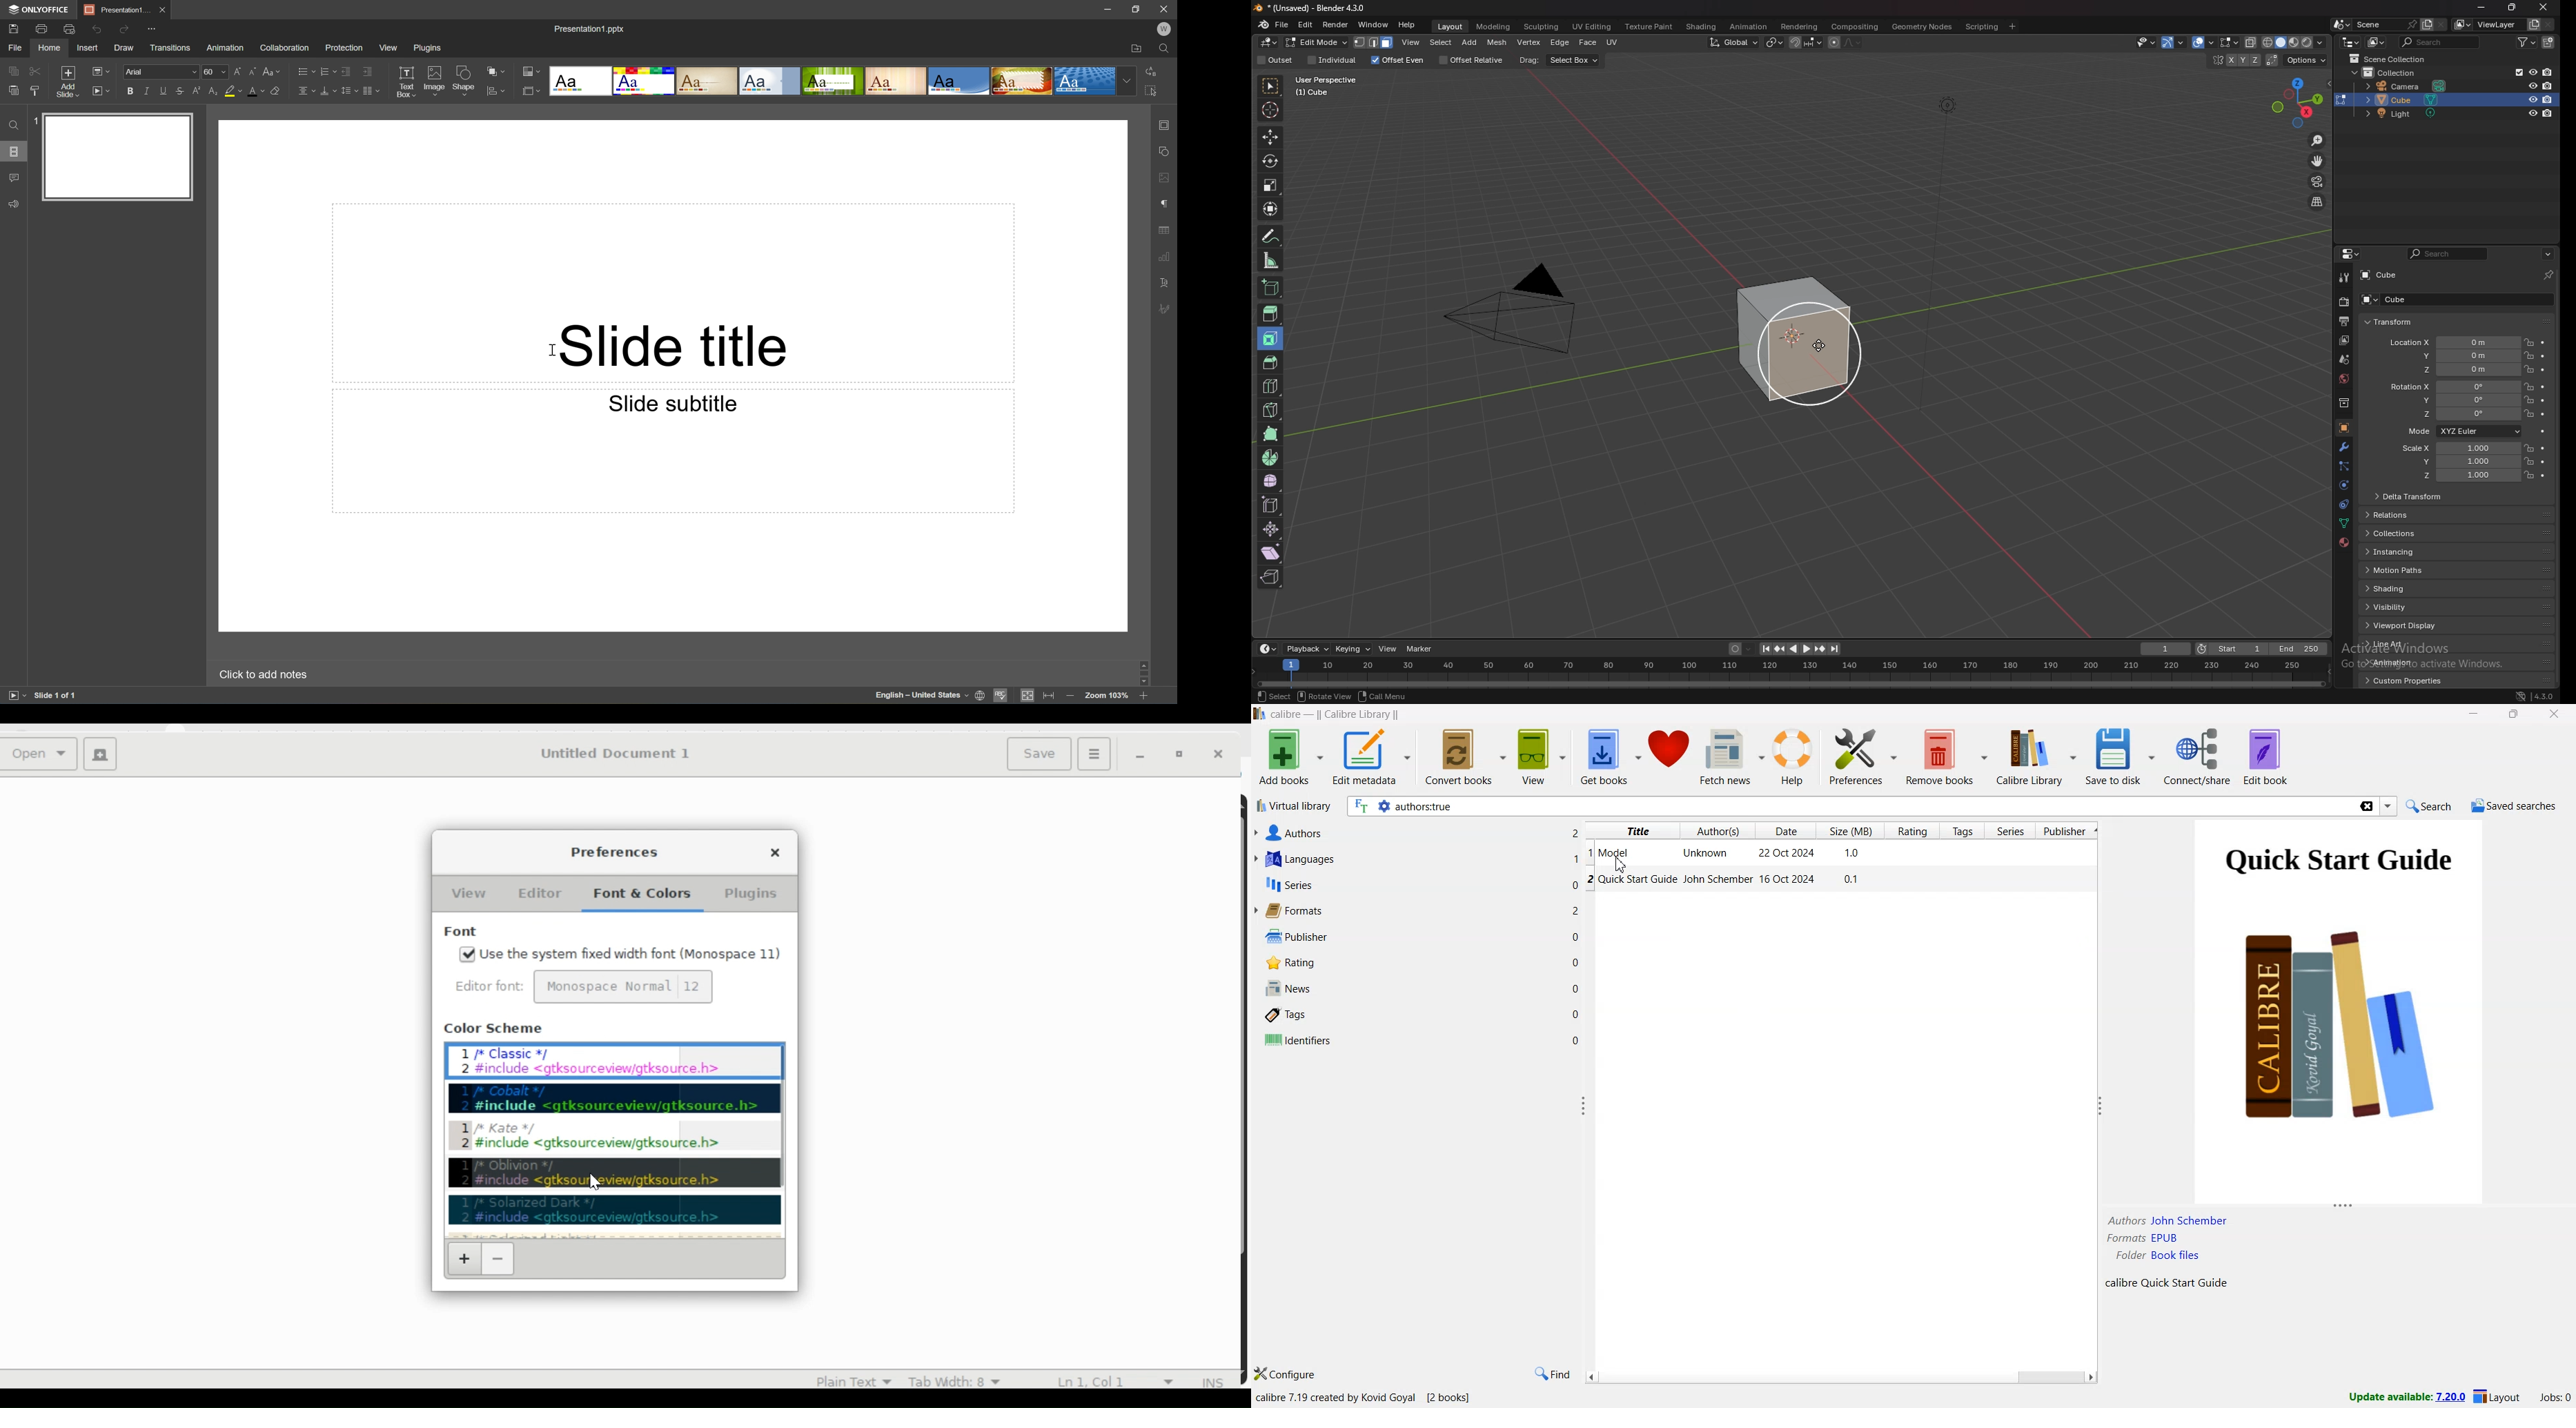 The image size is (2576, 1428). Describe the element at coordinates (1270, 161) in the screenshot. I see `rotate` at that location.